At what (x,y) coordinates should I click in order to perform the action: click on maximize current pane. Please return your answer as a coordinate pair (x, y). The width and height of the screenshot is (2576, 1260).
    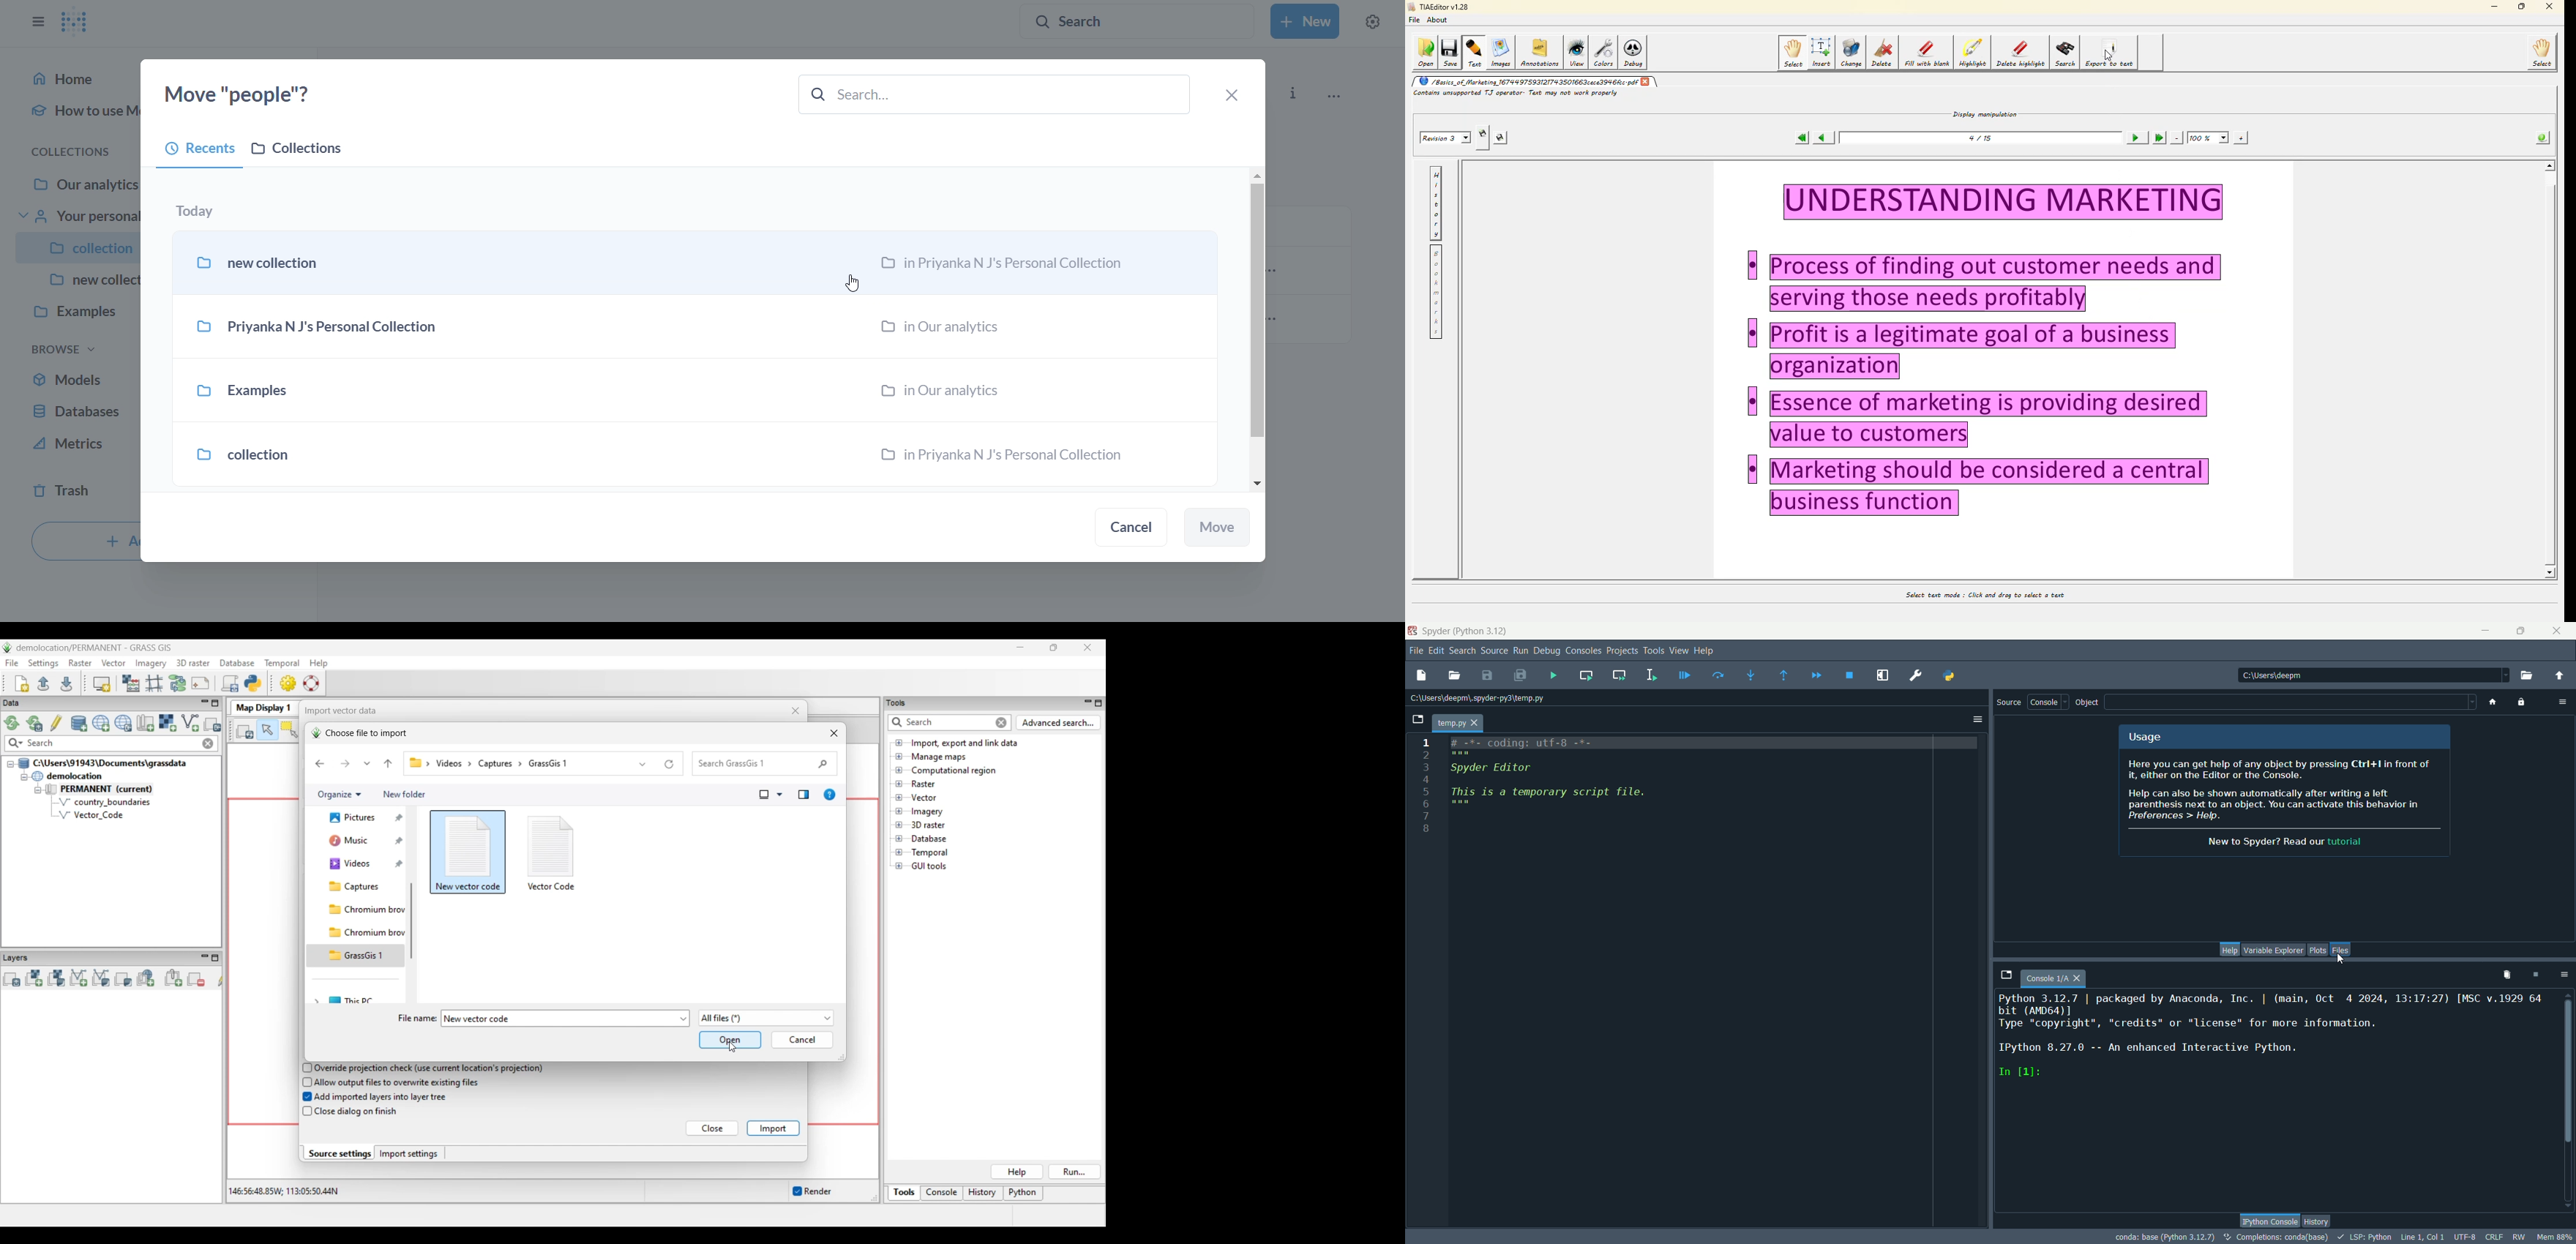
    Looking at the image, I should click on (1882, 676).